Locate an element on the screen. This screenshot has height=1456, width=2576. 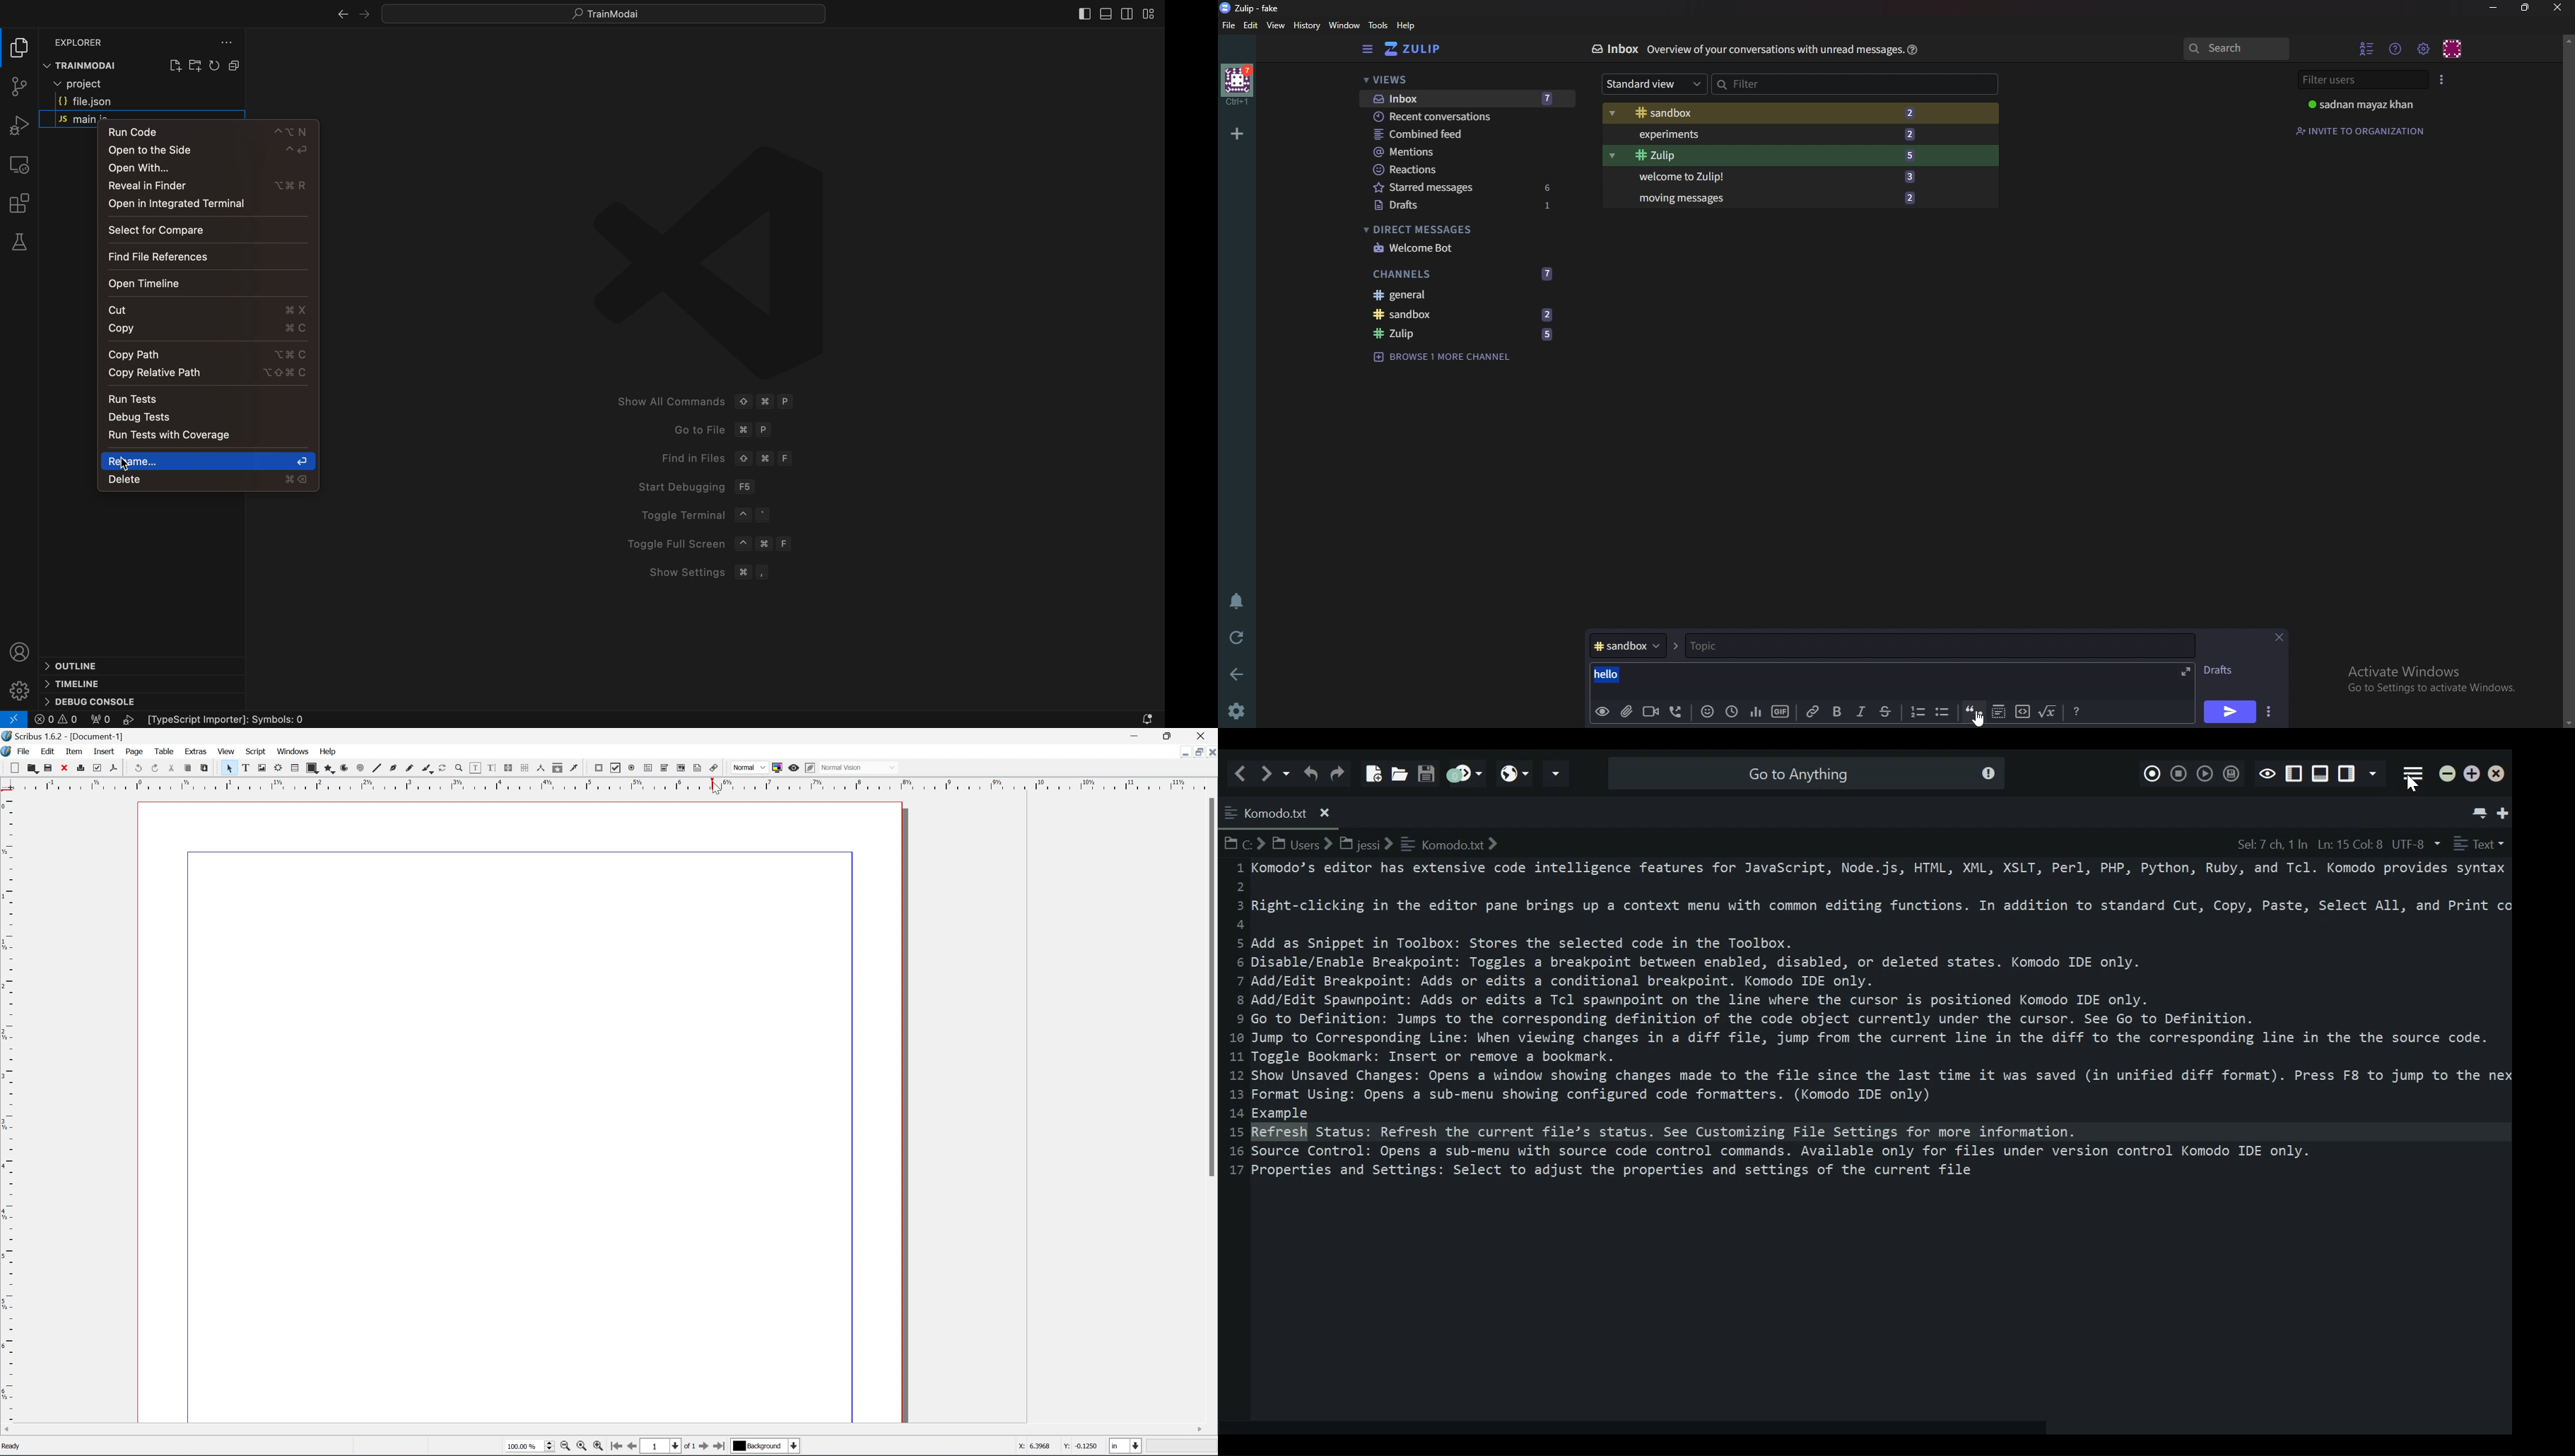
Bullet list is located at coordinates (1942, 712).